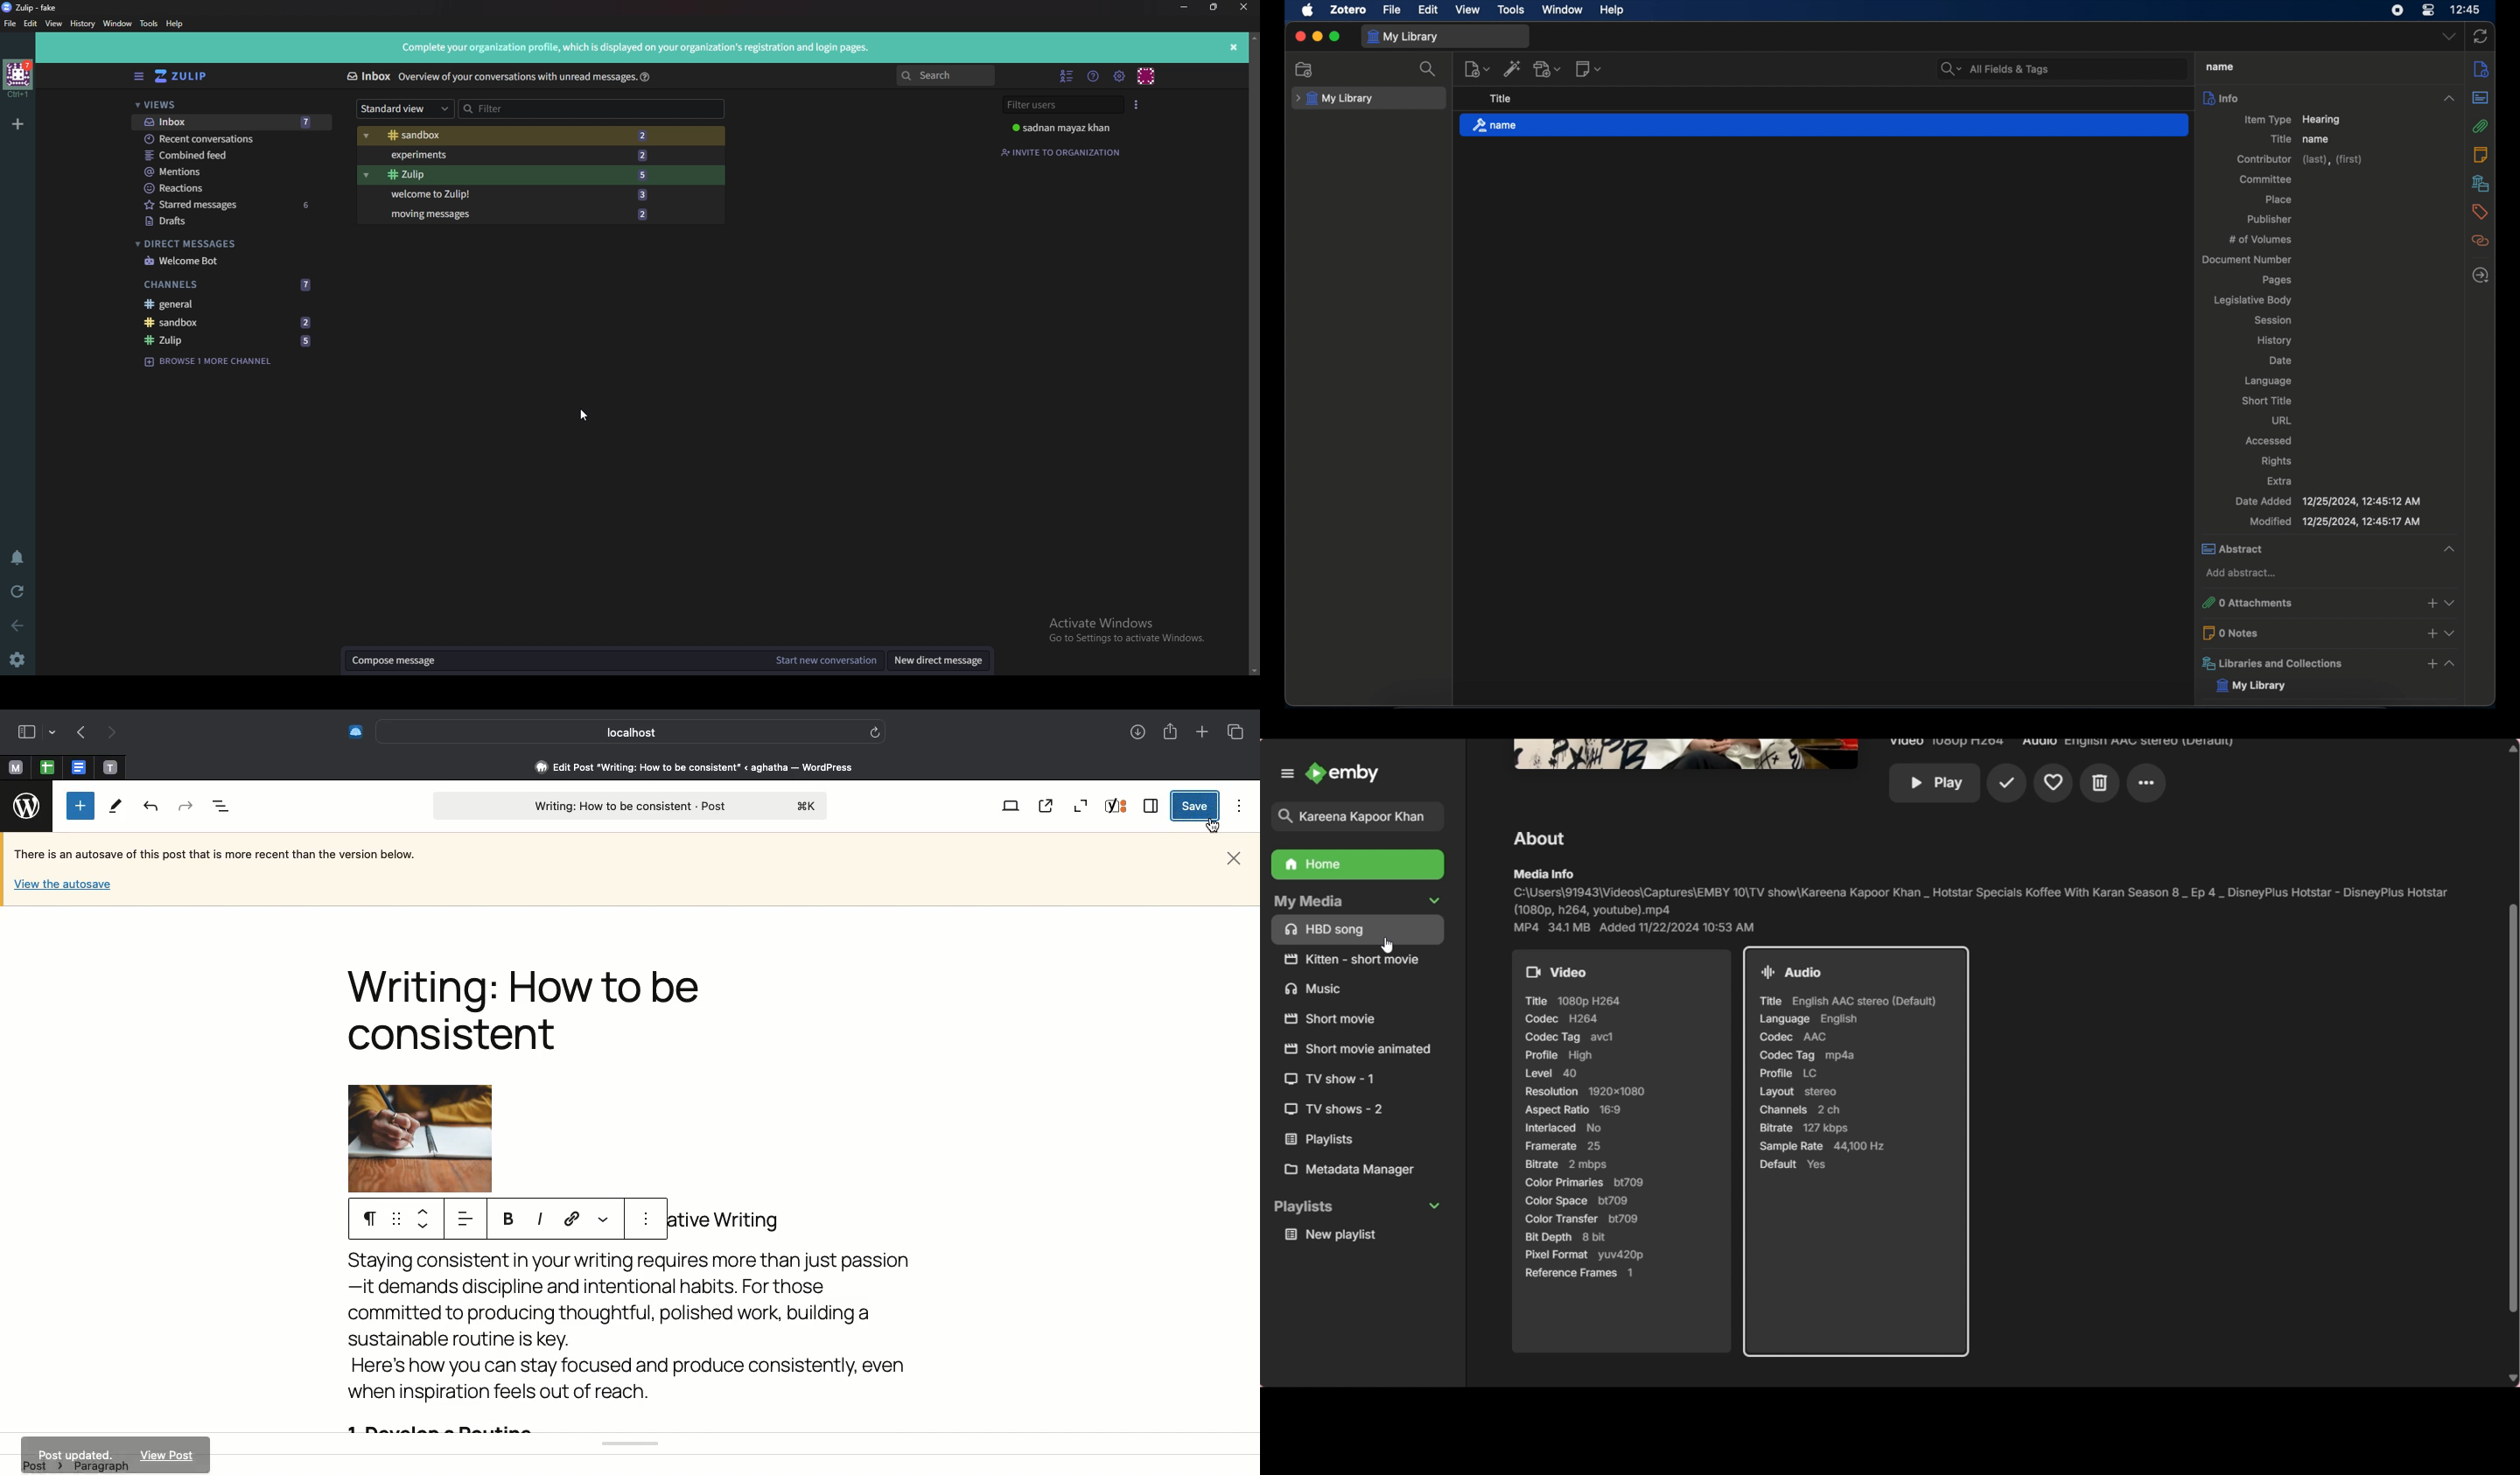 The width and height of the screenshot is (2520, 1484). I want to click on Italics, so click(540, 1220).